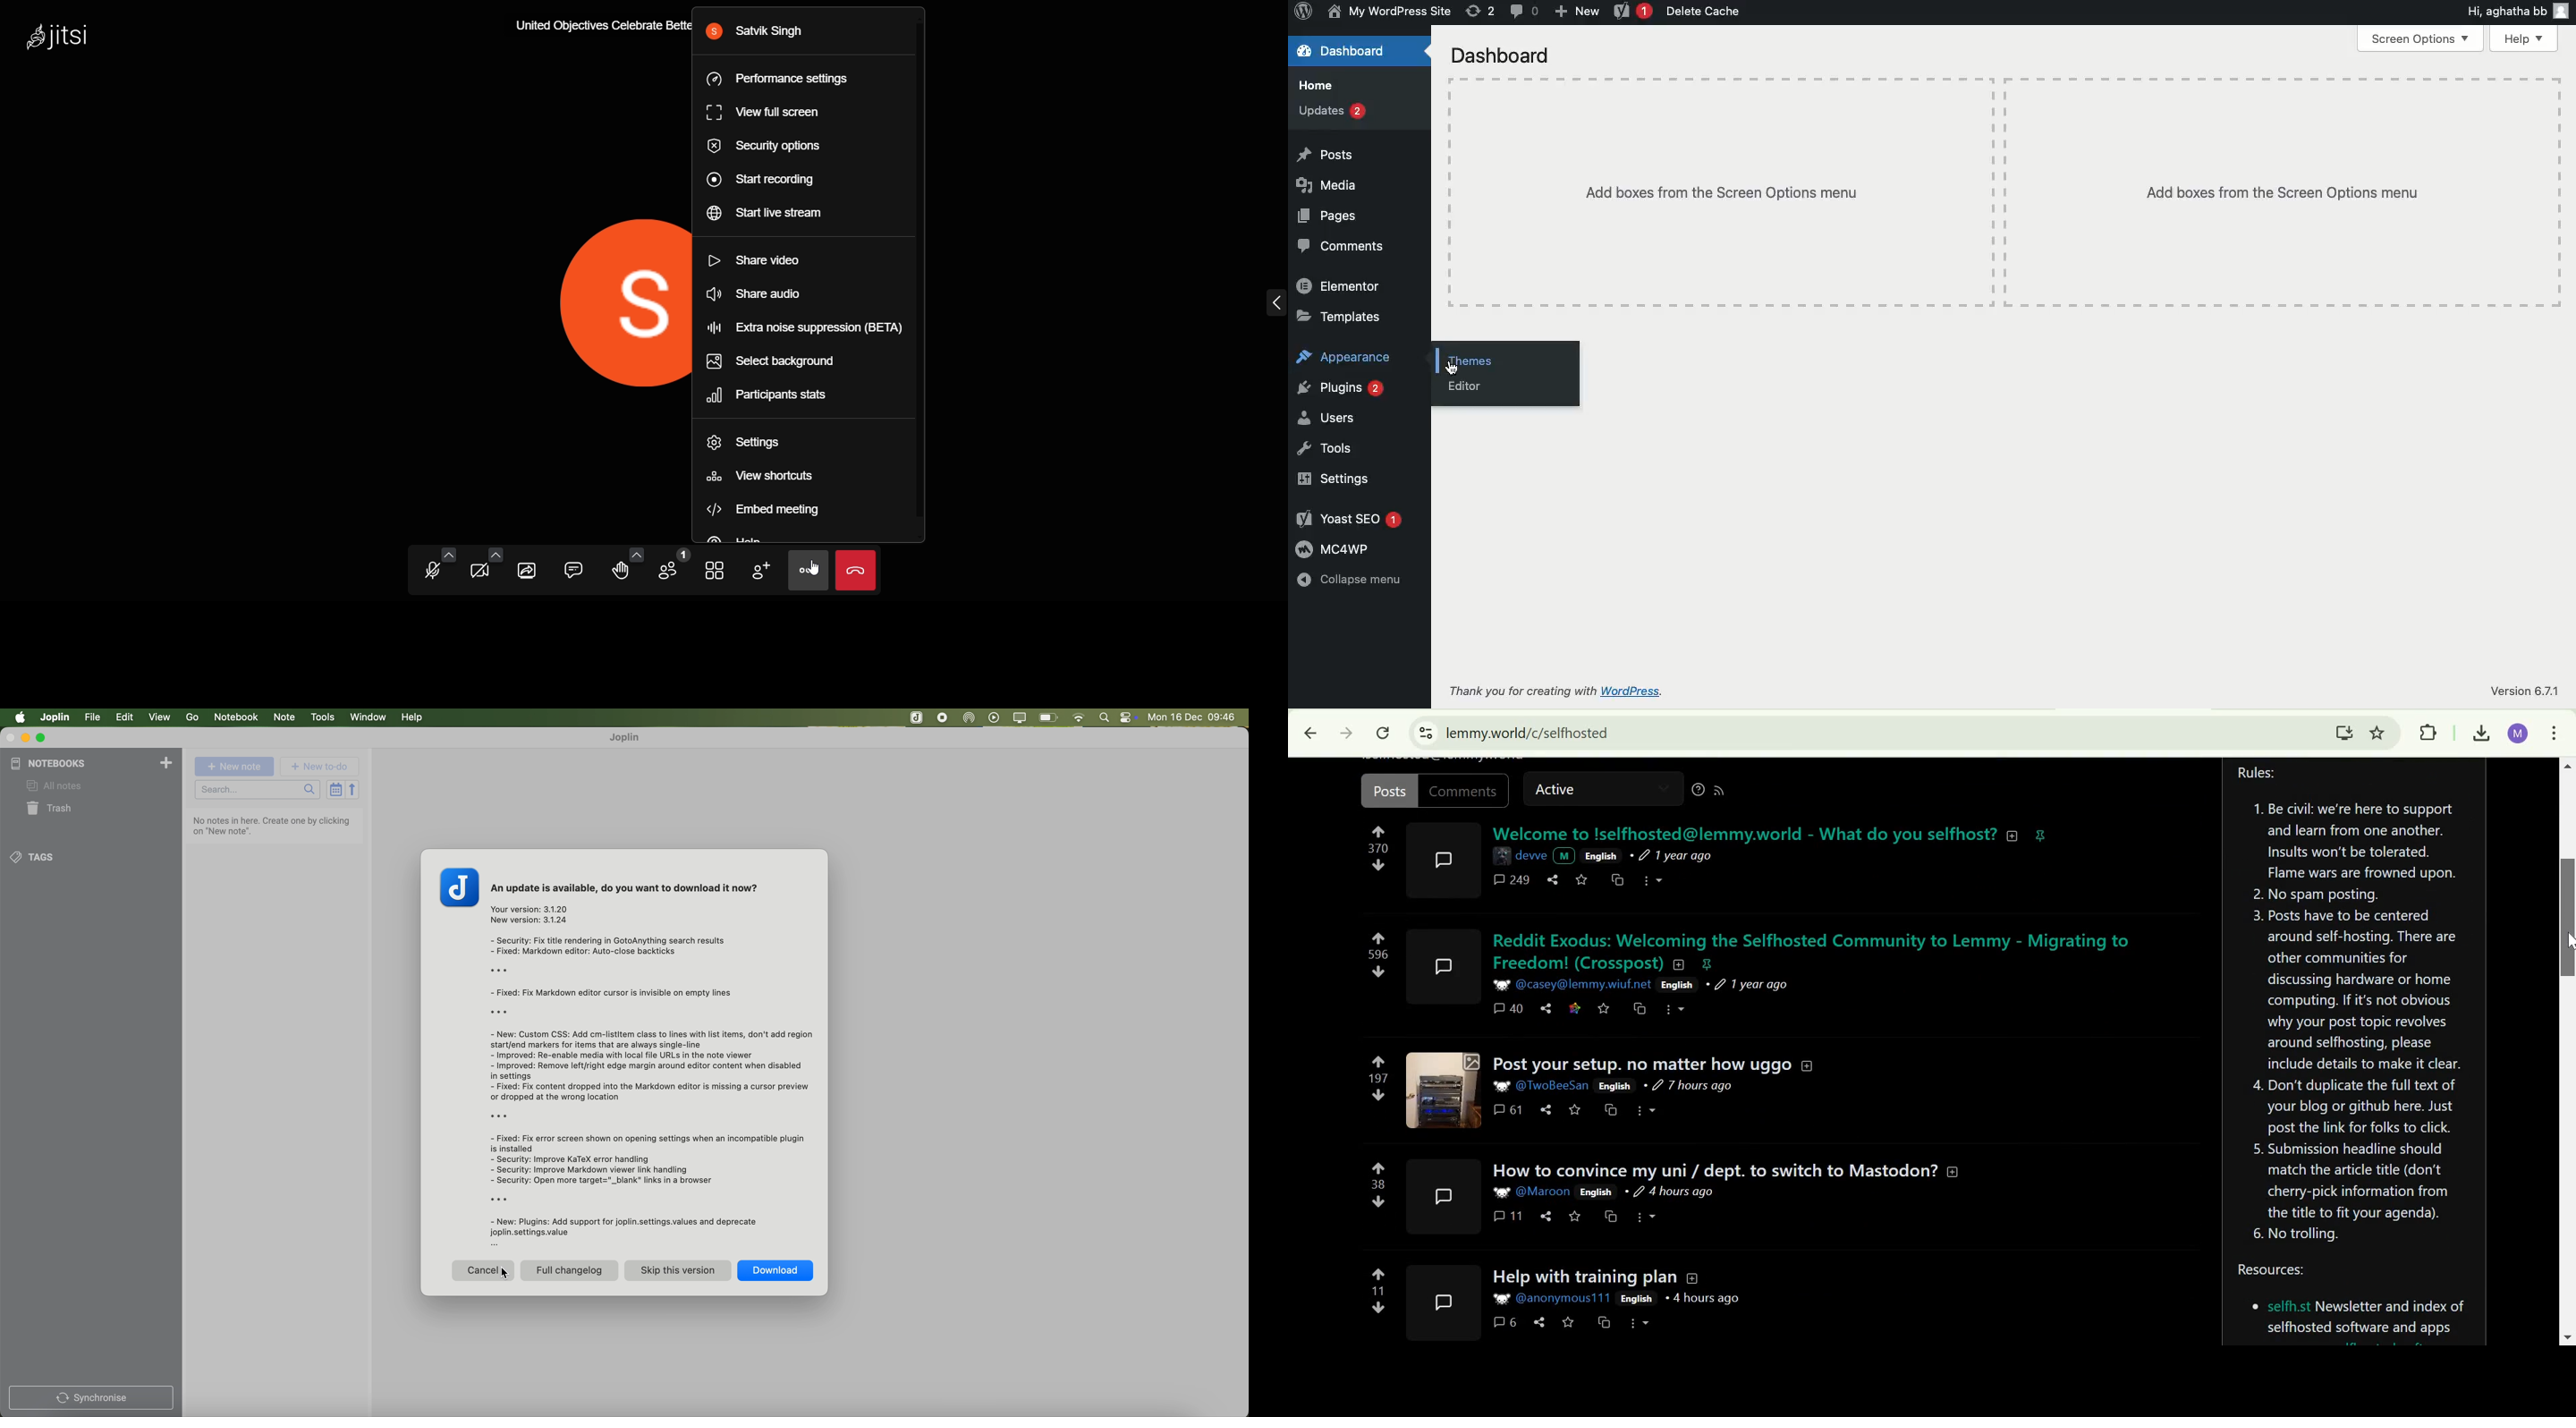 The height and width of the screenshot is (1428, 2576). What do you see at coordinates (1464, 361) in the screenshot?
I see `Themes` at bounding box center [1464, 361].